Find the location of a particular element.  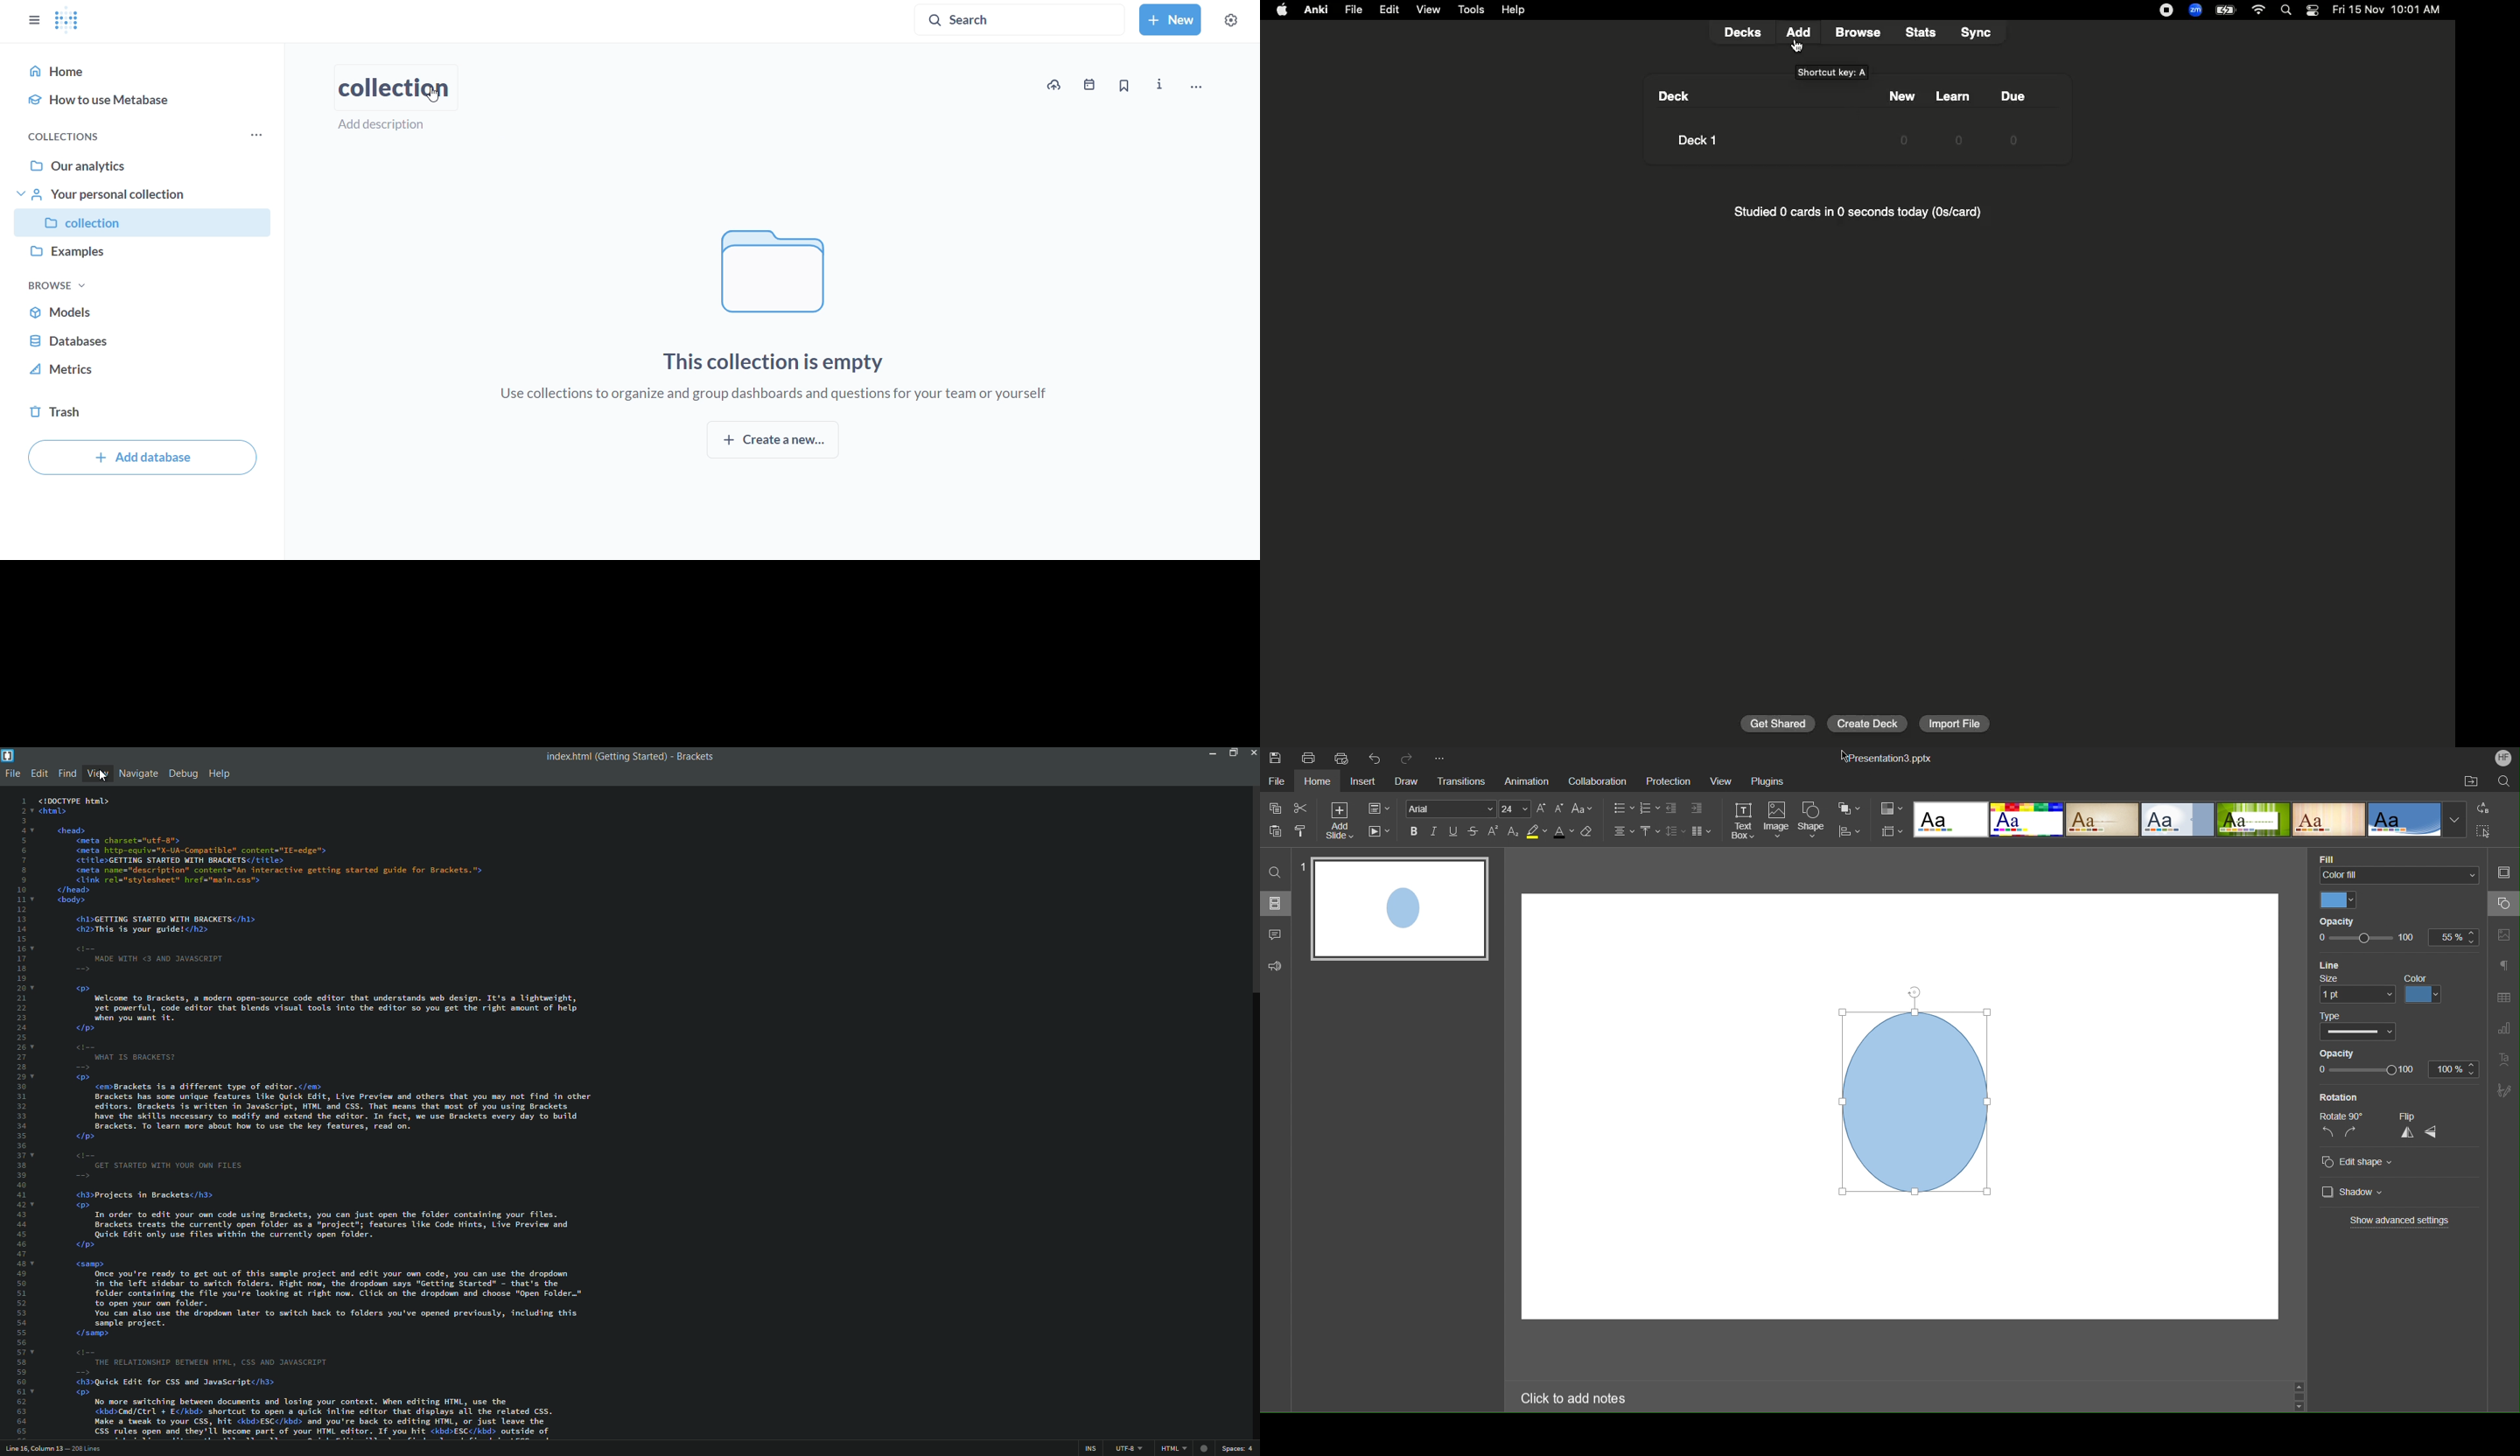

help menu is located at coordinates (220, 775).